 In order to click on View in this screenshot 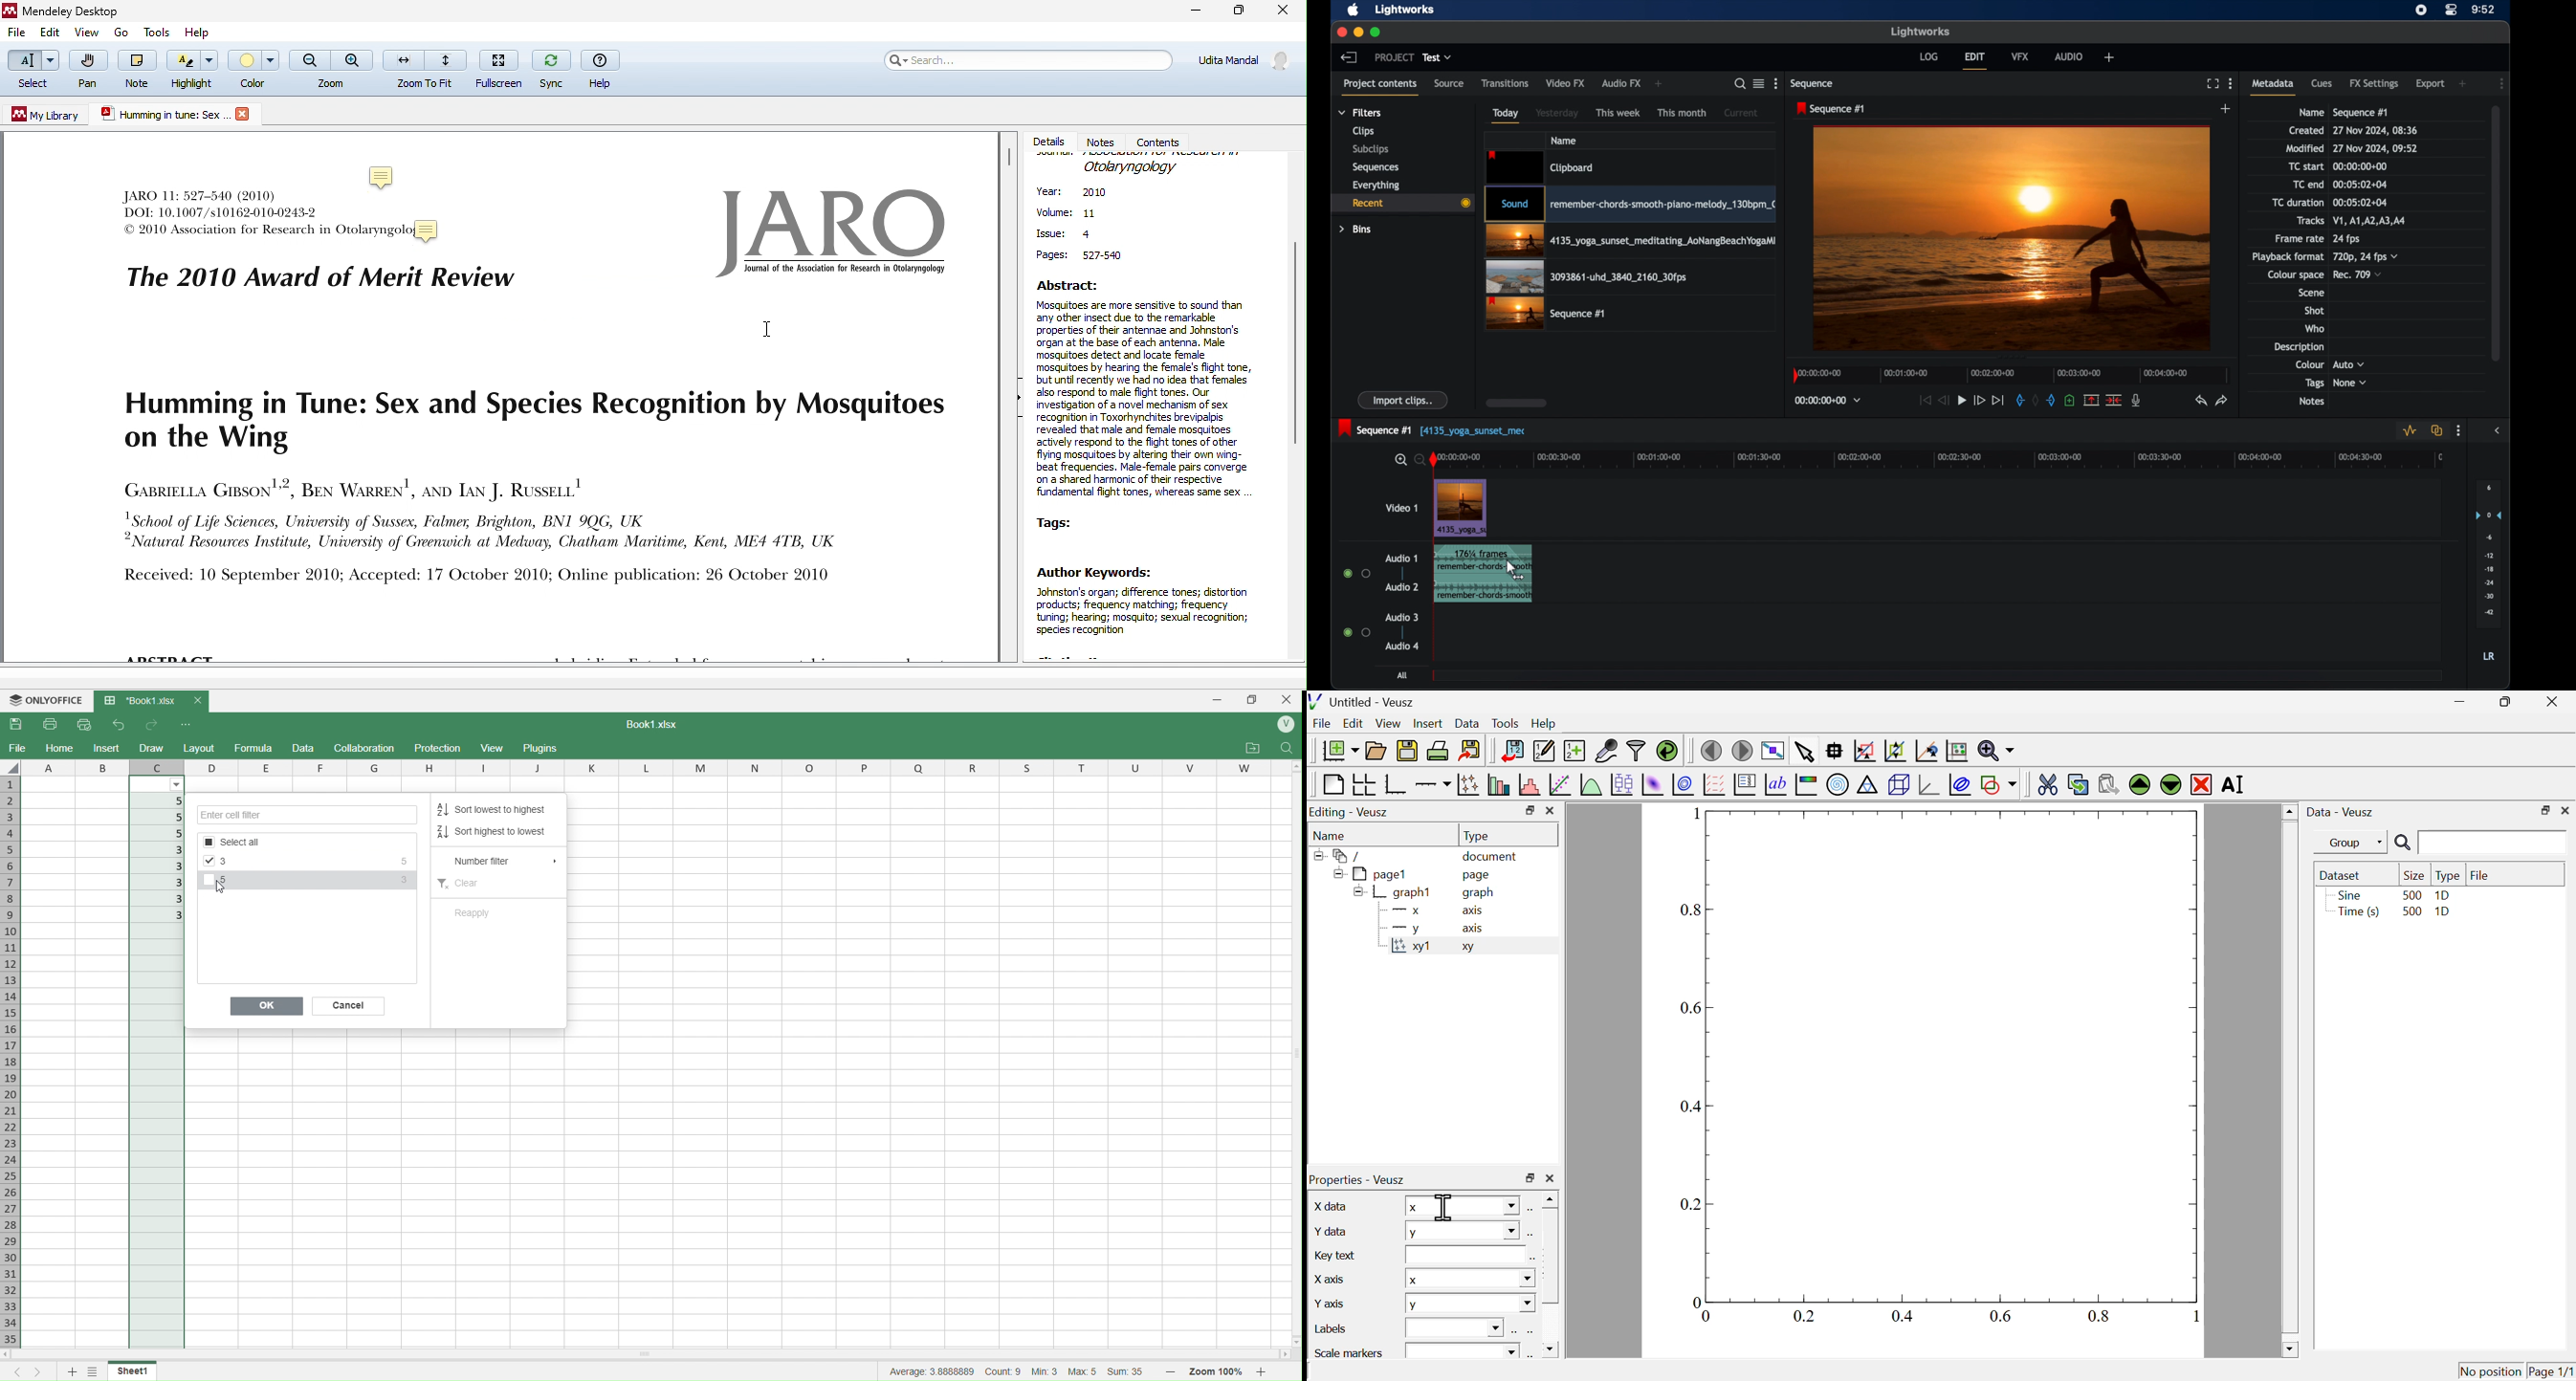, I will do `click(495, 748)`.